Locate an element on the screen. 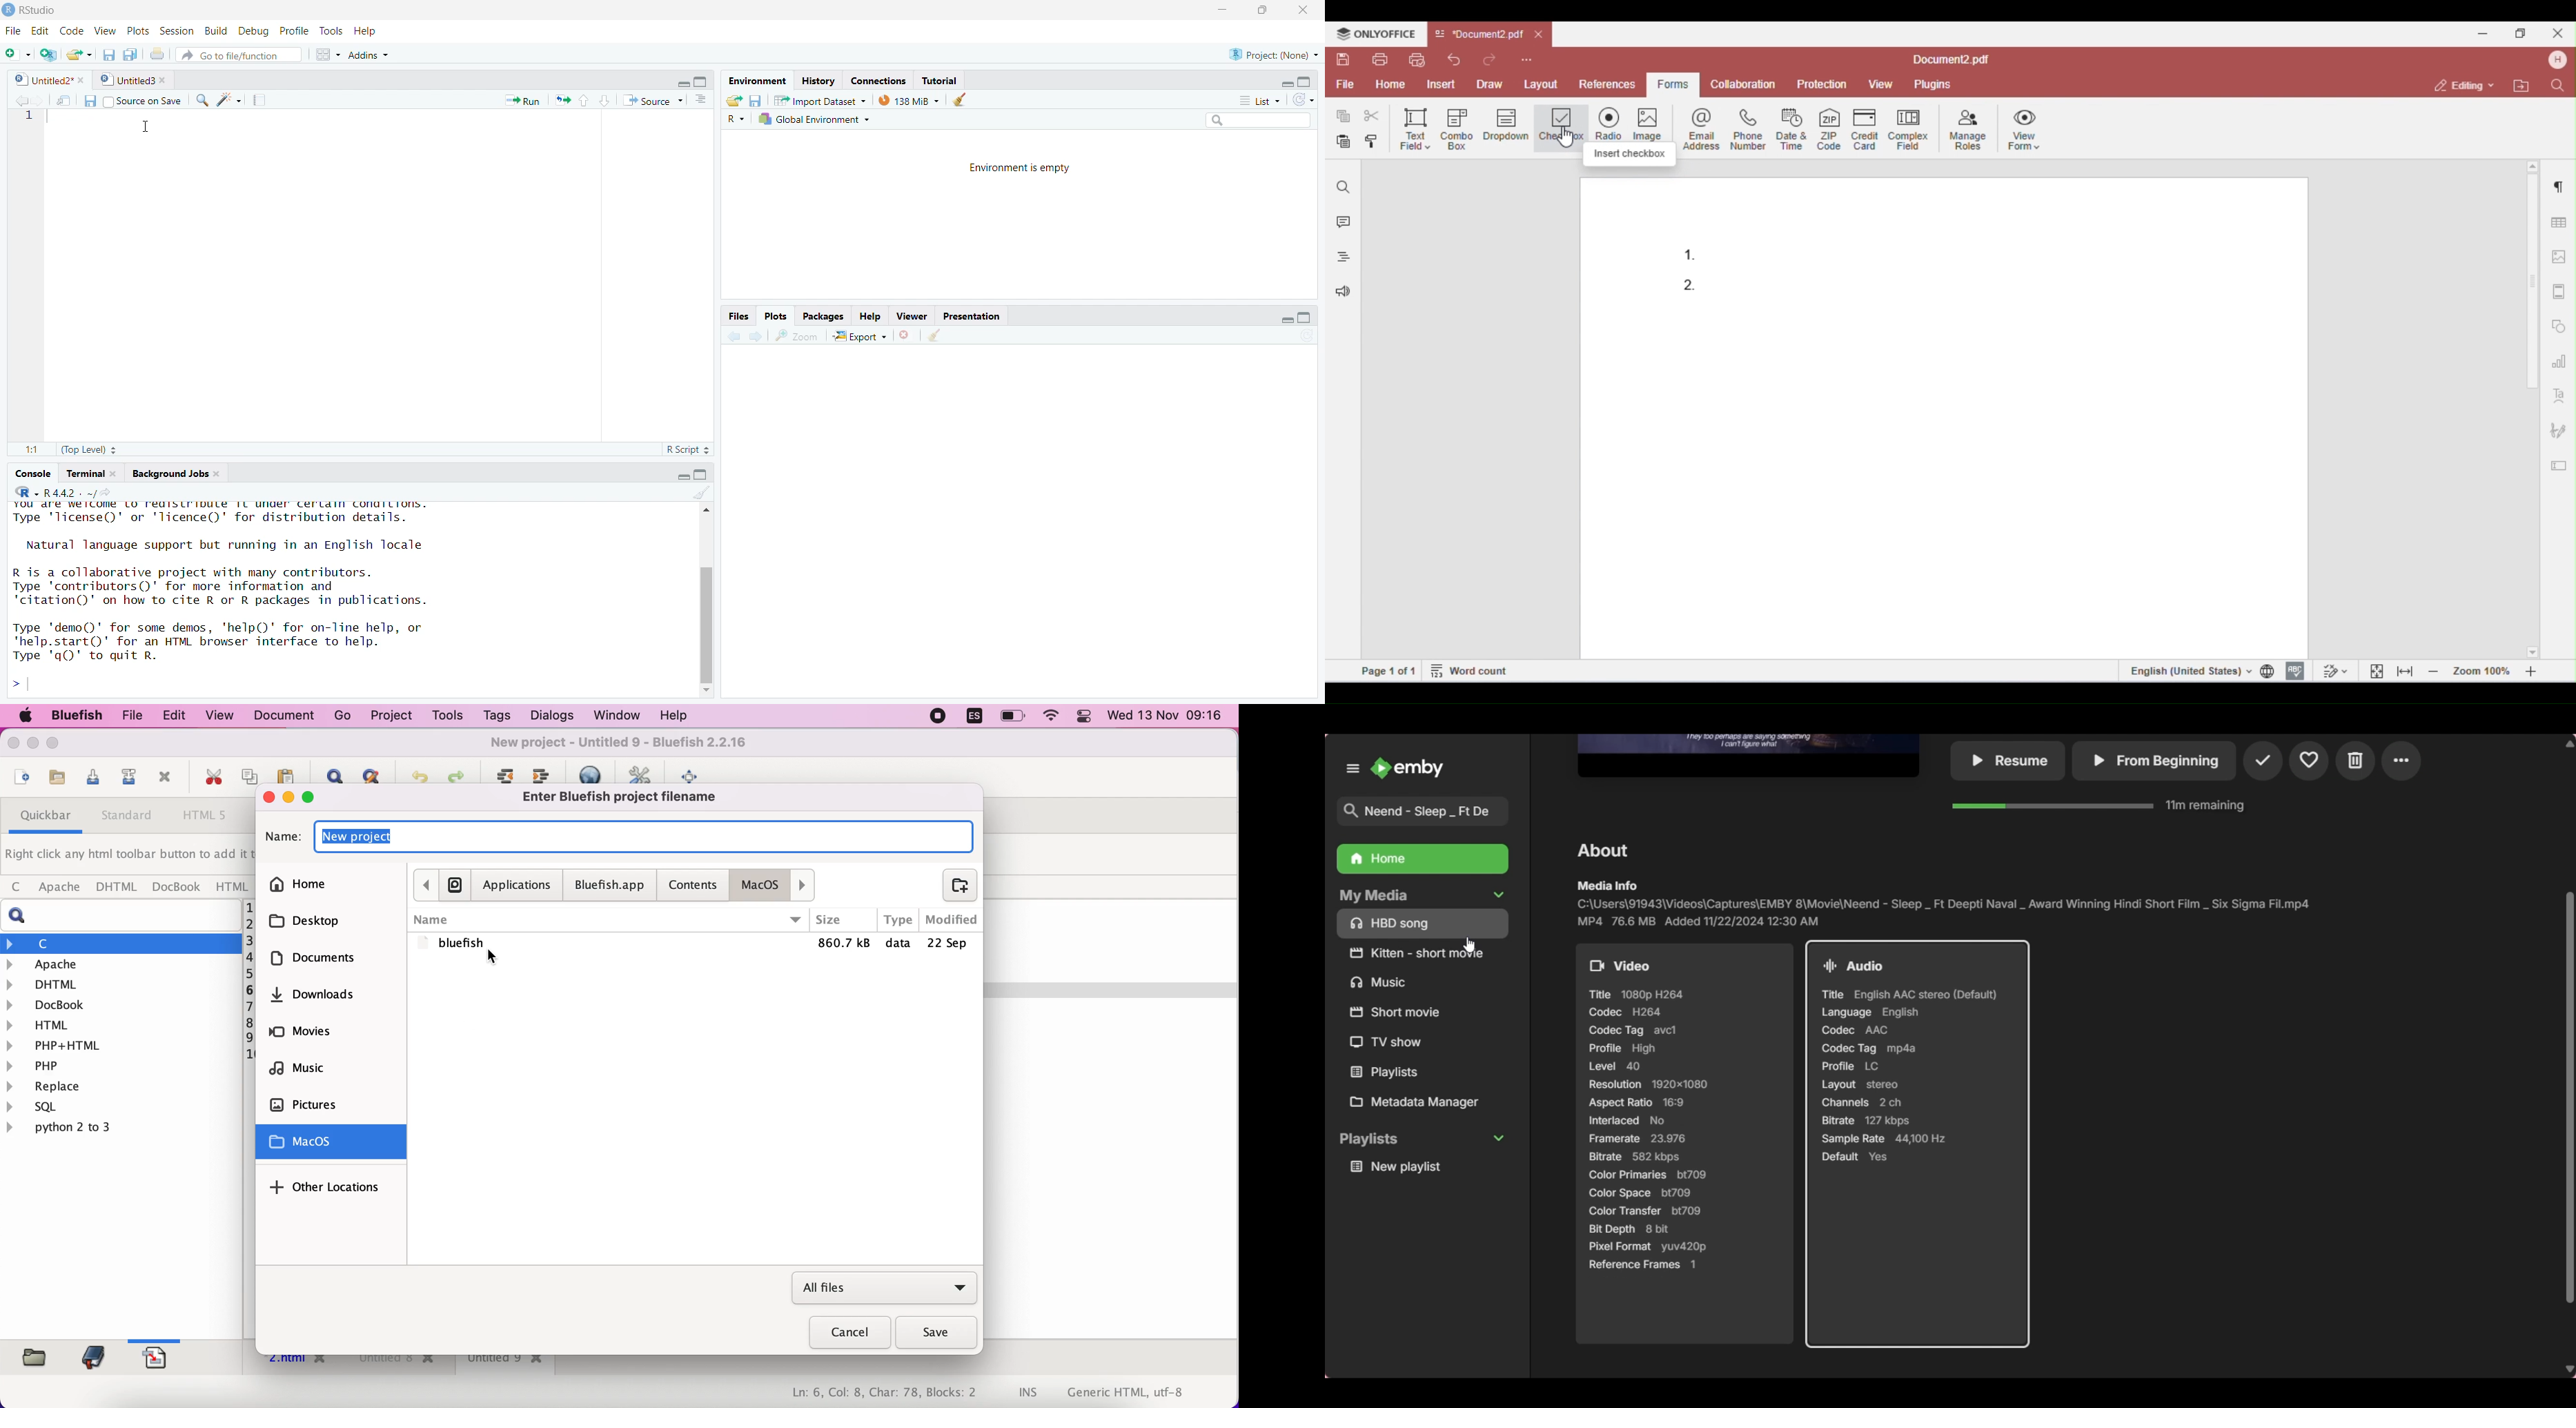 Image resolution: width=2576 pixels, height=1428 pixels. Untitled2 is located at coordinates (47, 79).